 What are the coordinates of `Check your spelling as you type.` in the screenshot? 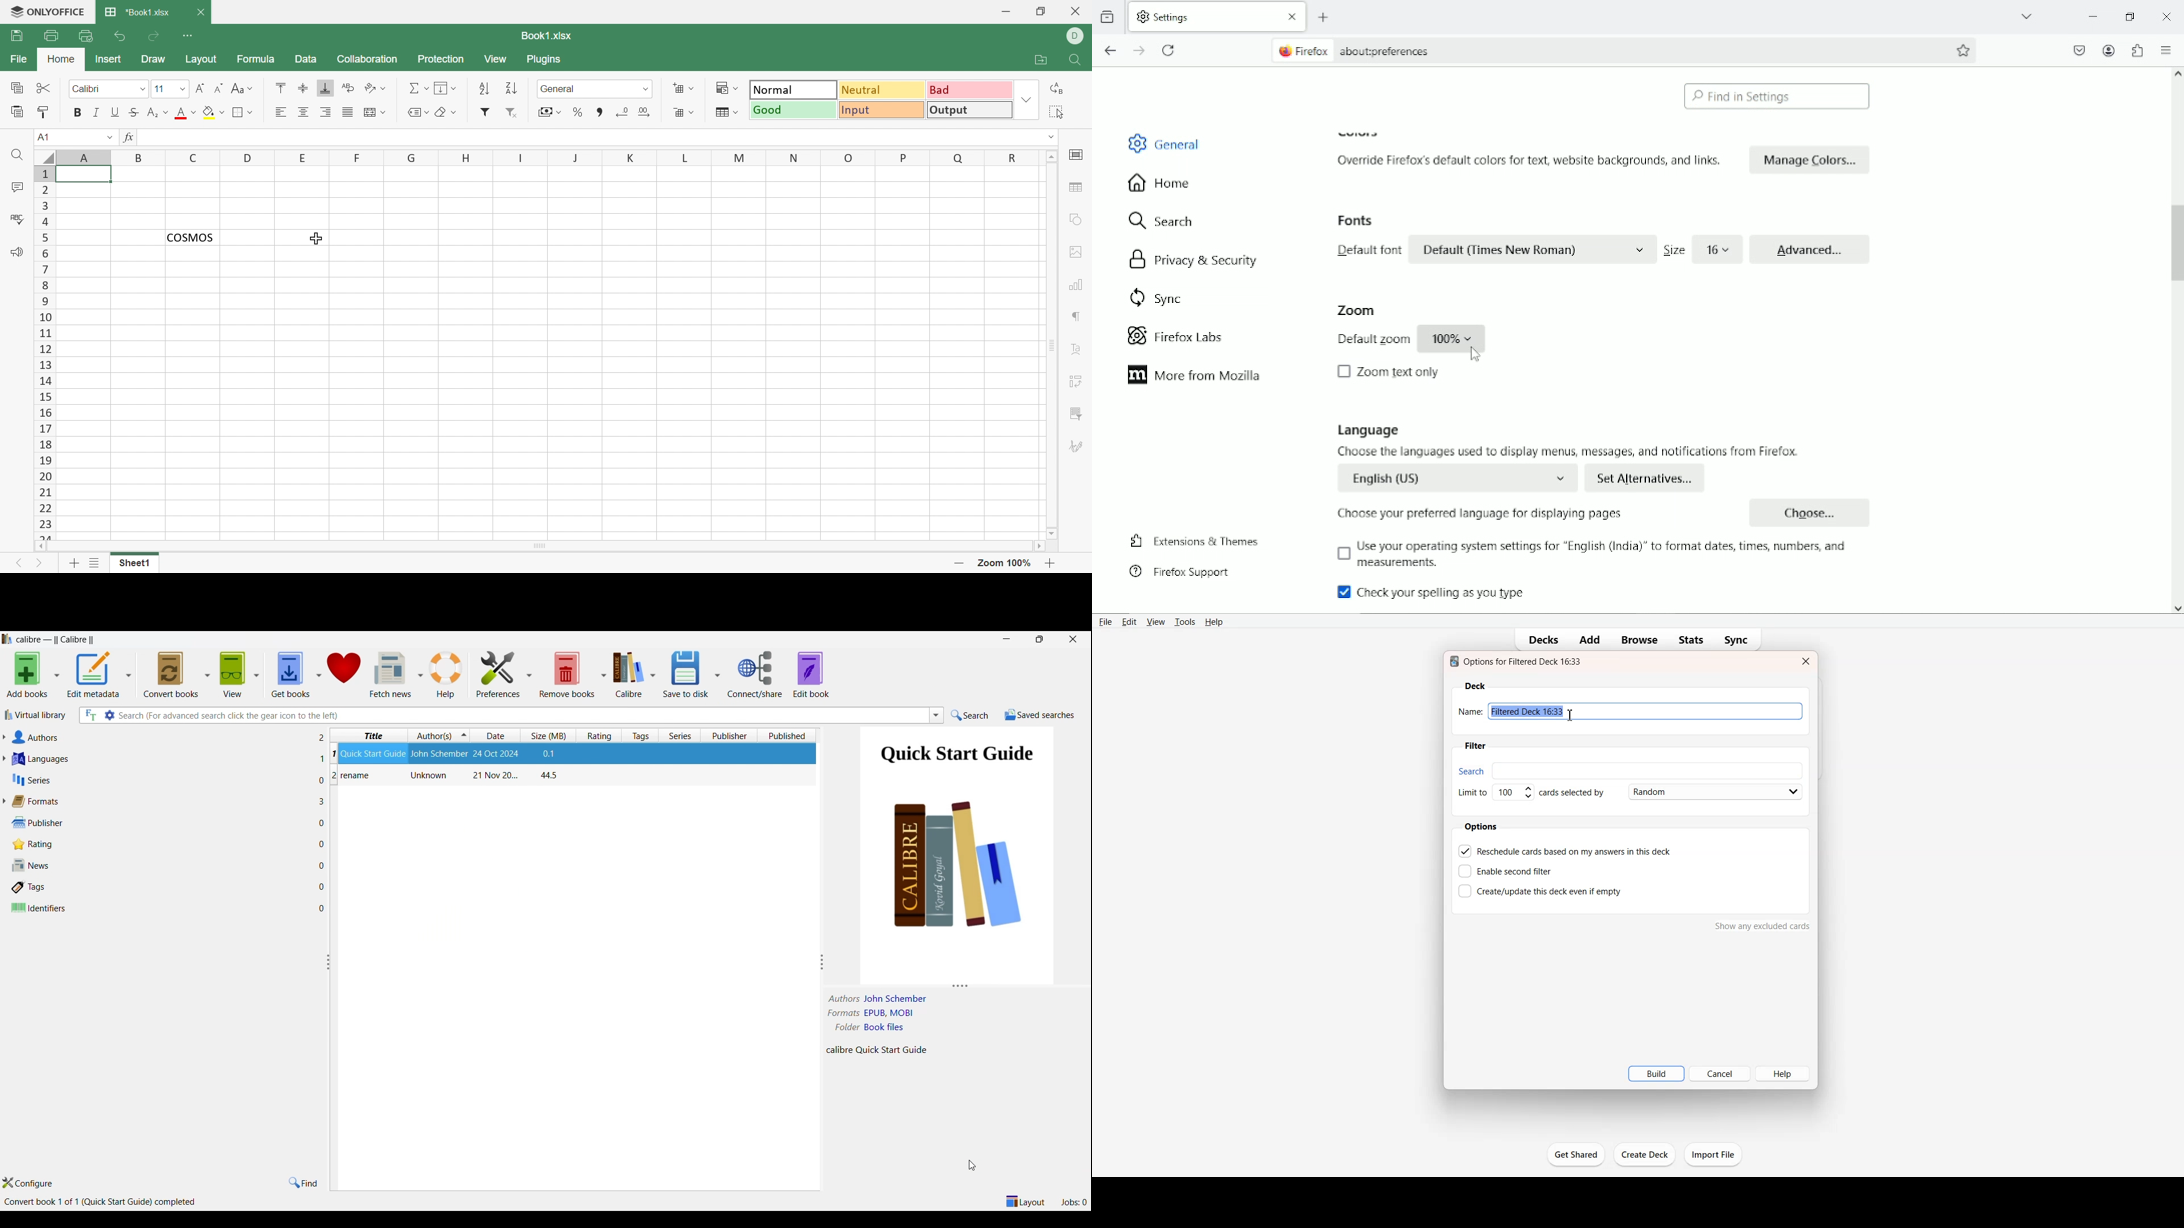 It's located at (1434, 594).